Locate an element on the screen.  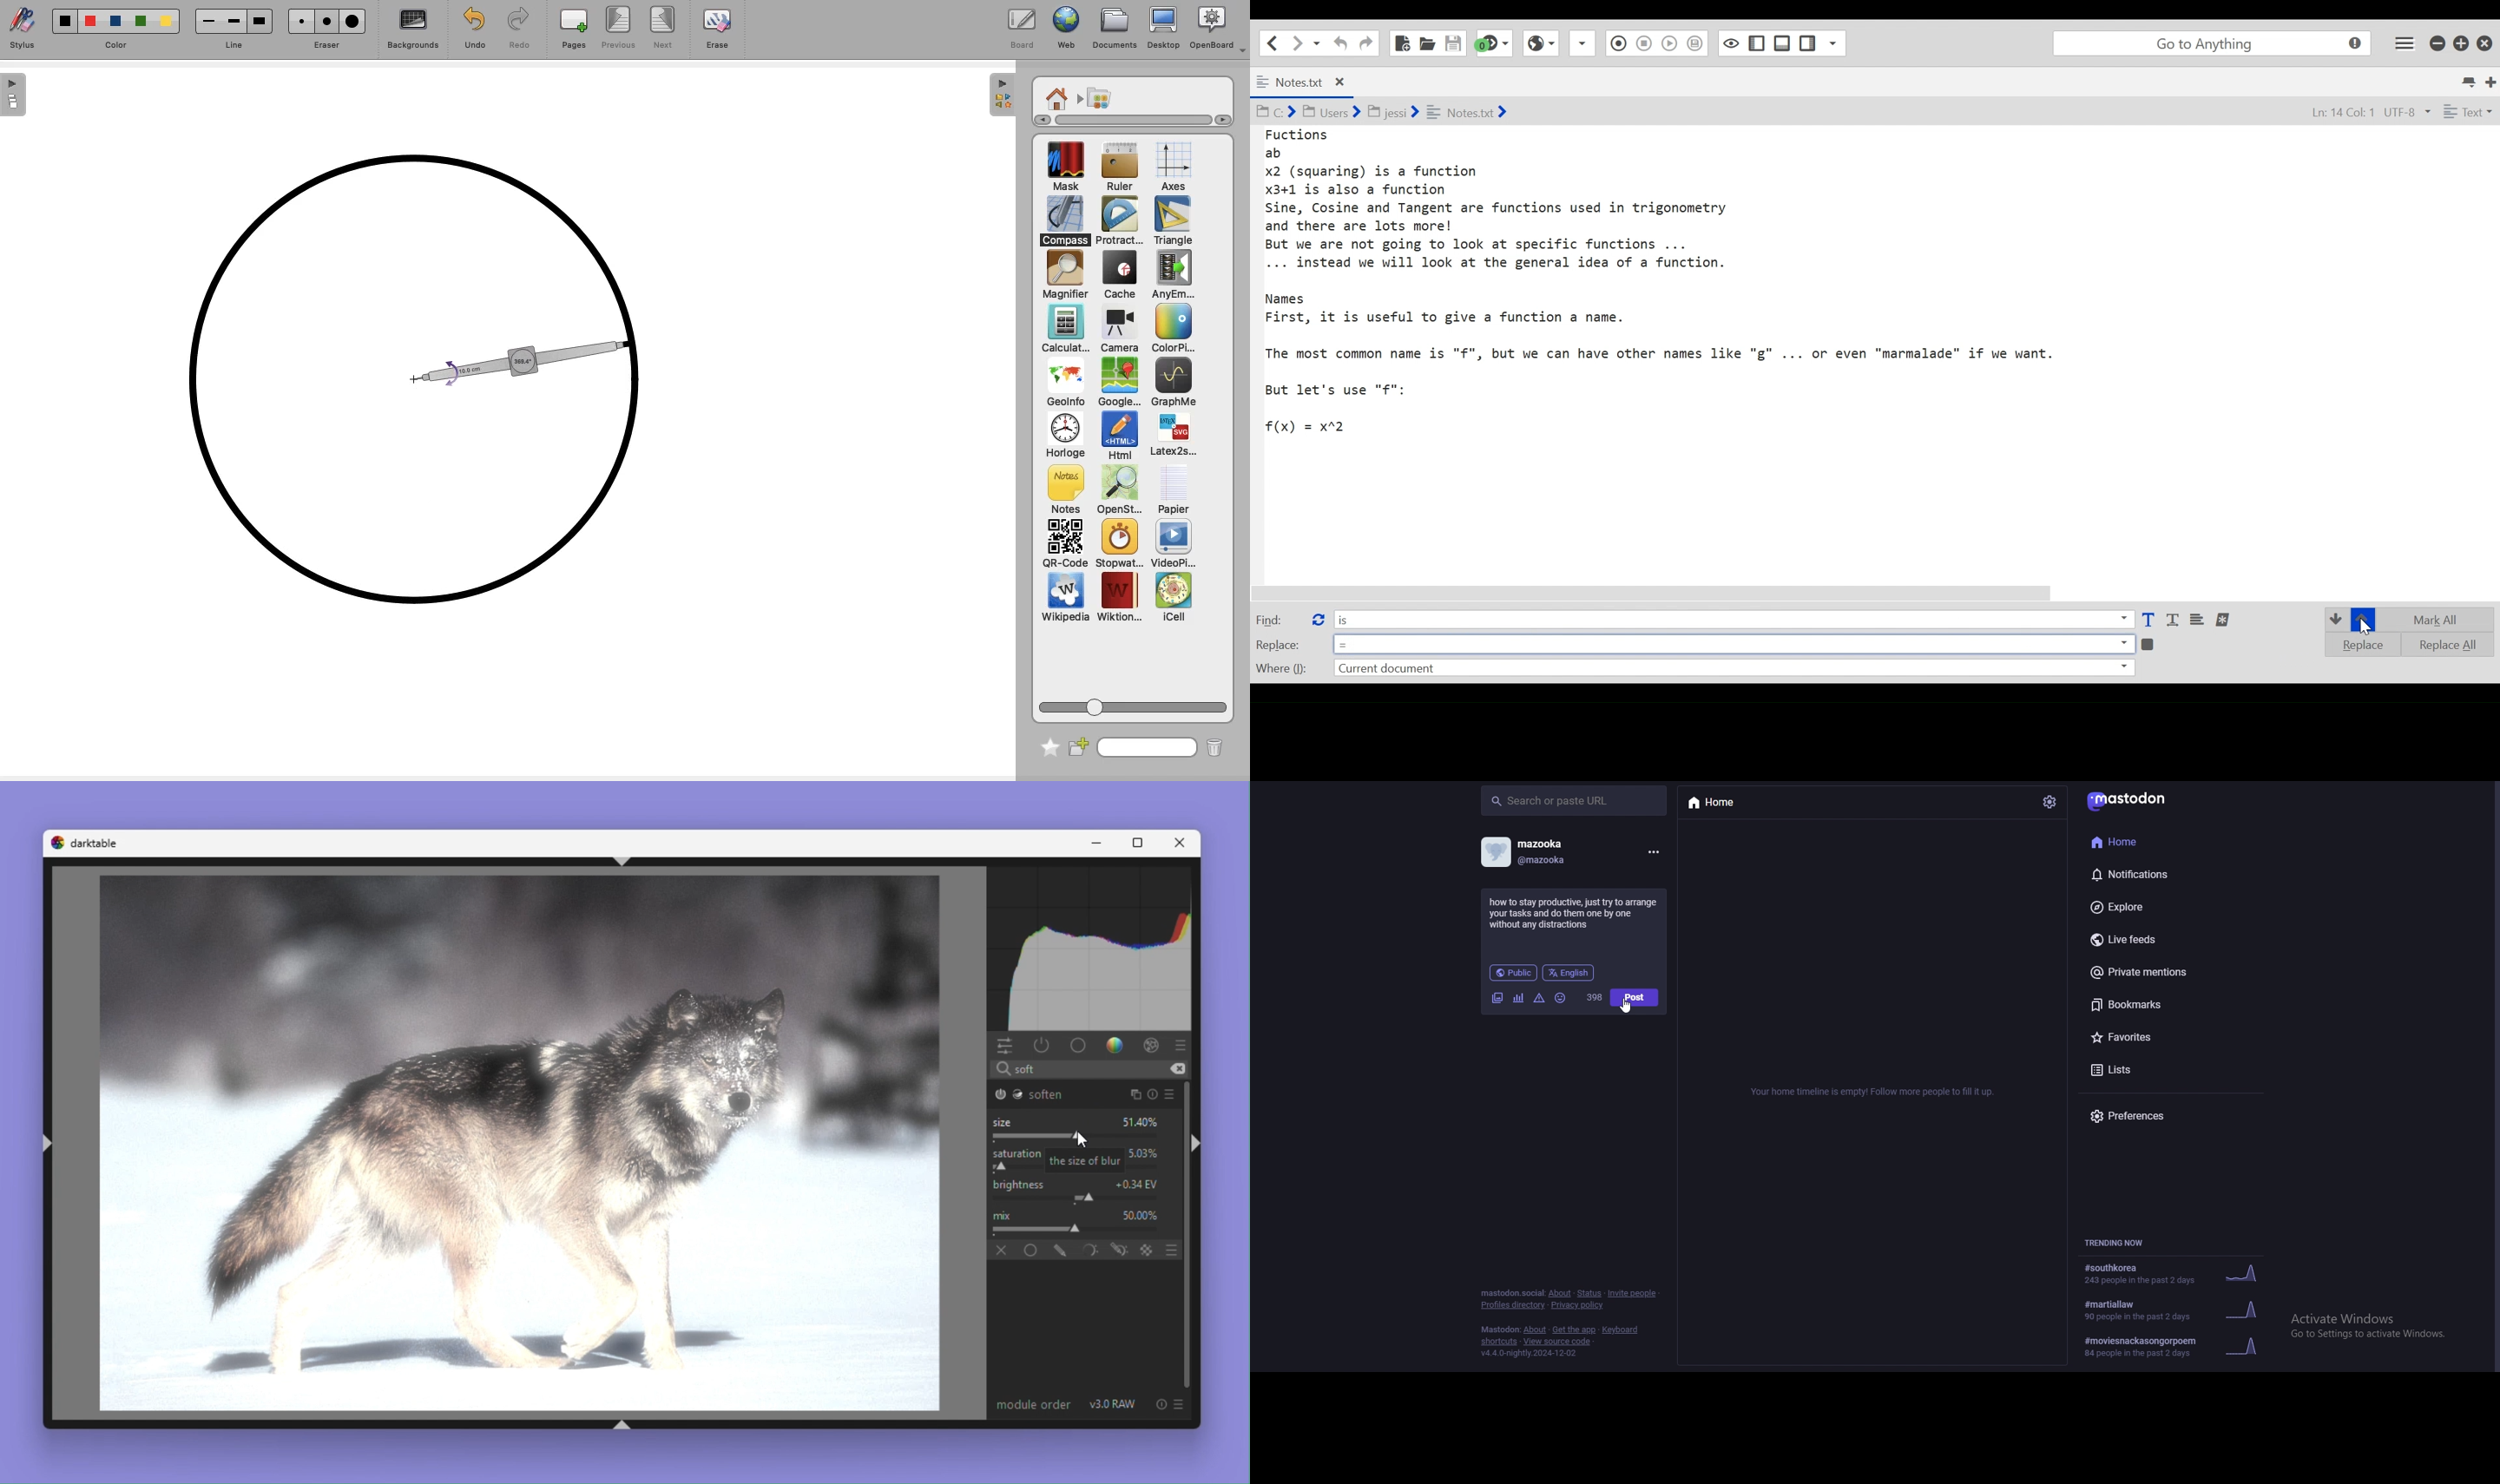
Undo is located at coordinates (1339, 43).